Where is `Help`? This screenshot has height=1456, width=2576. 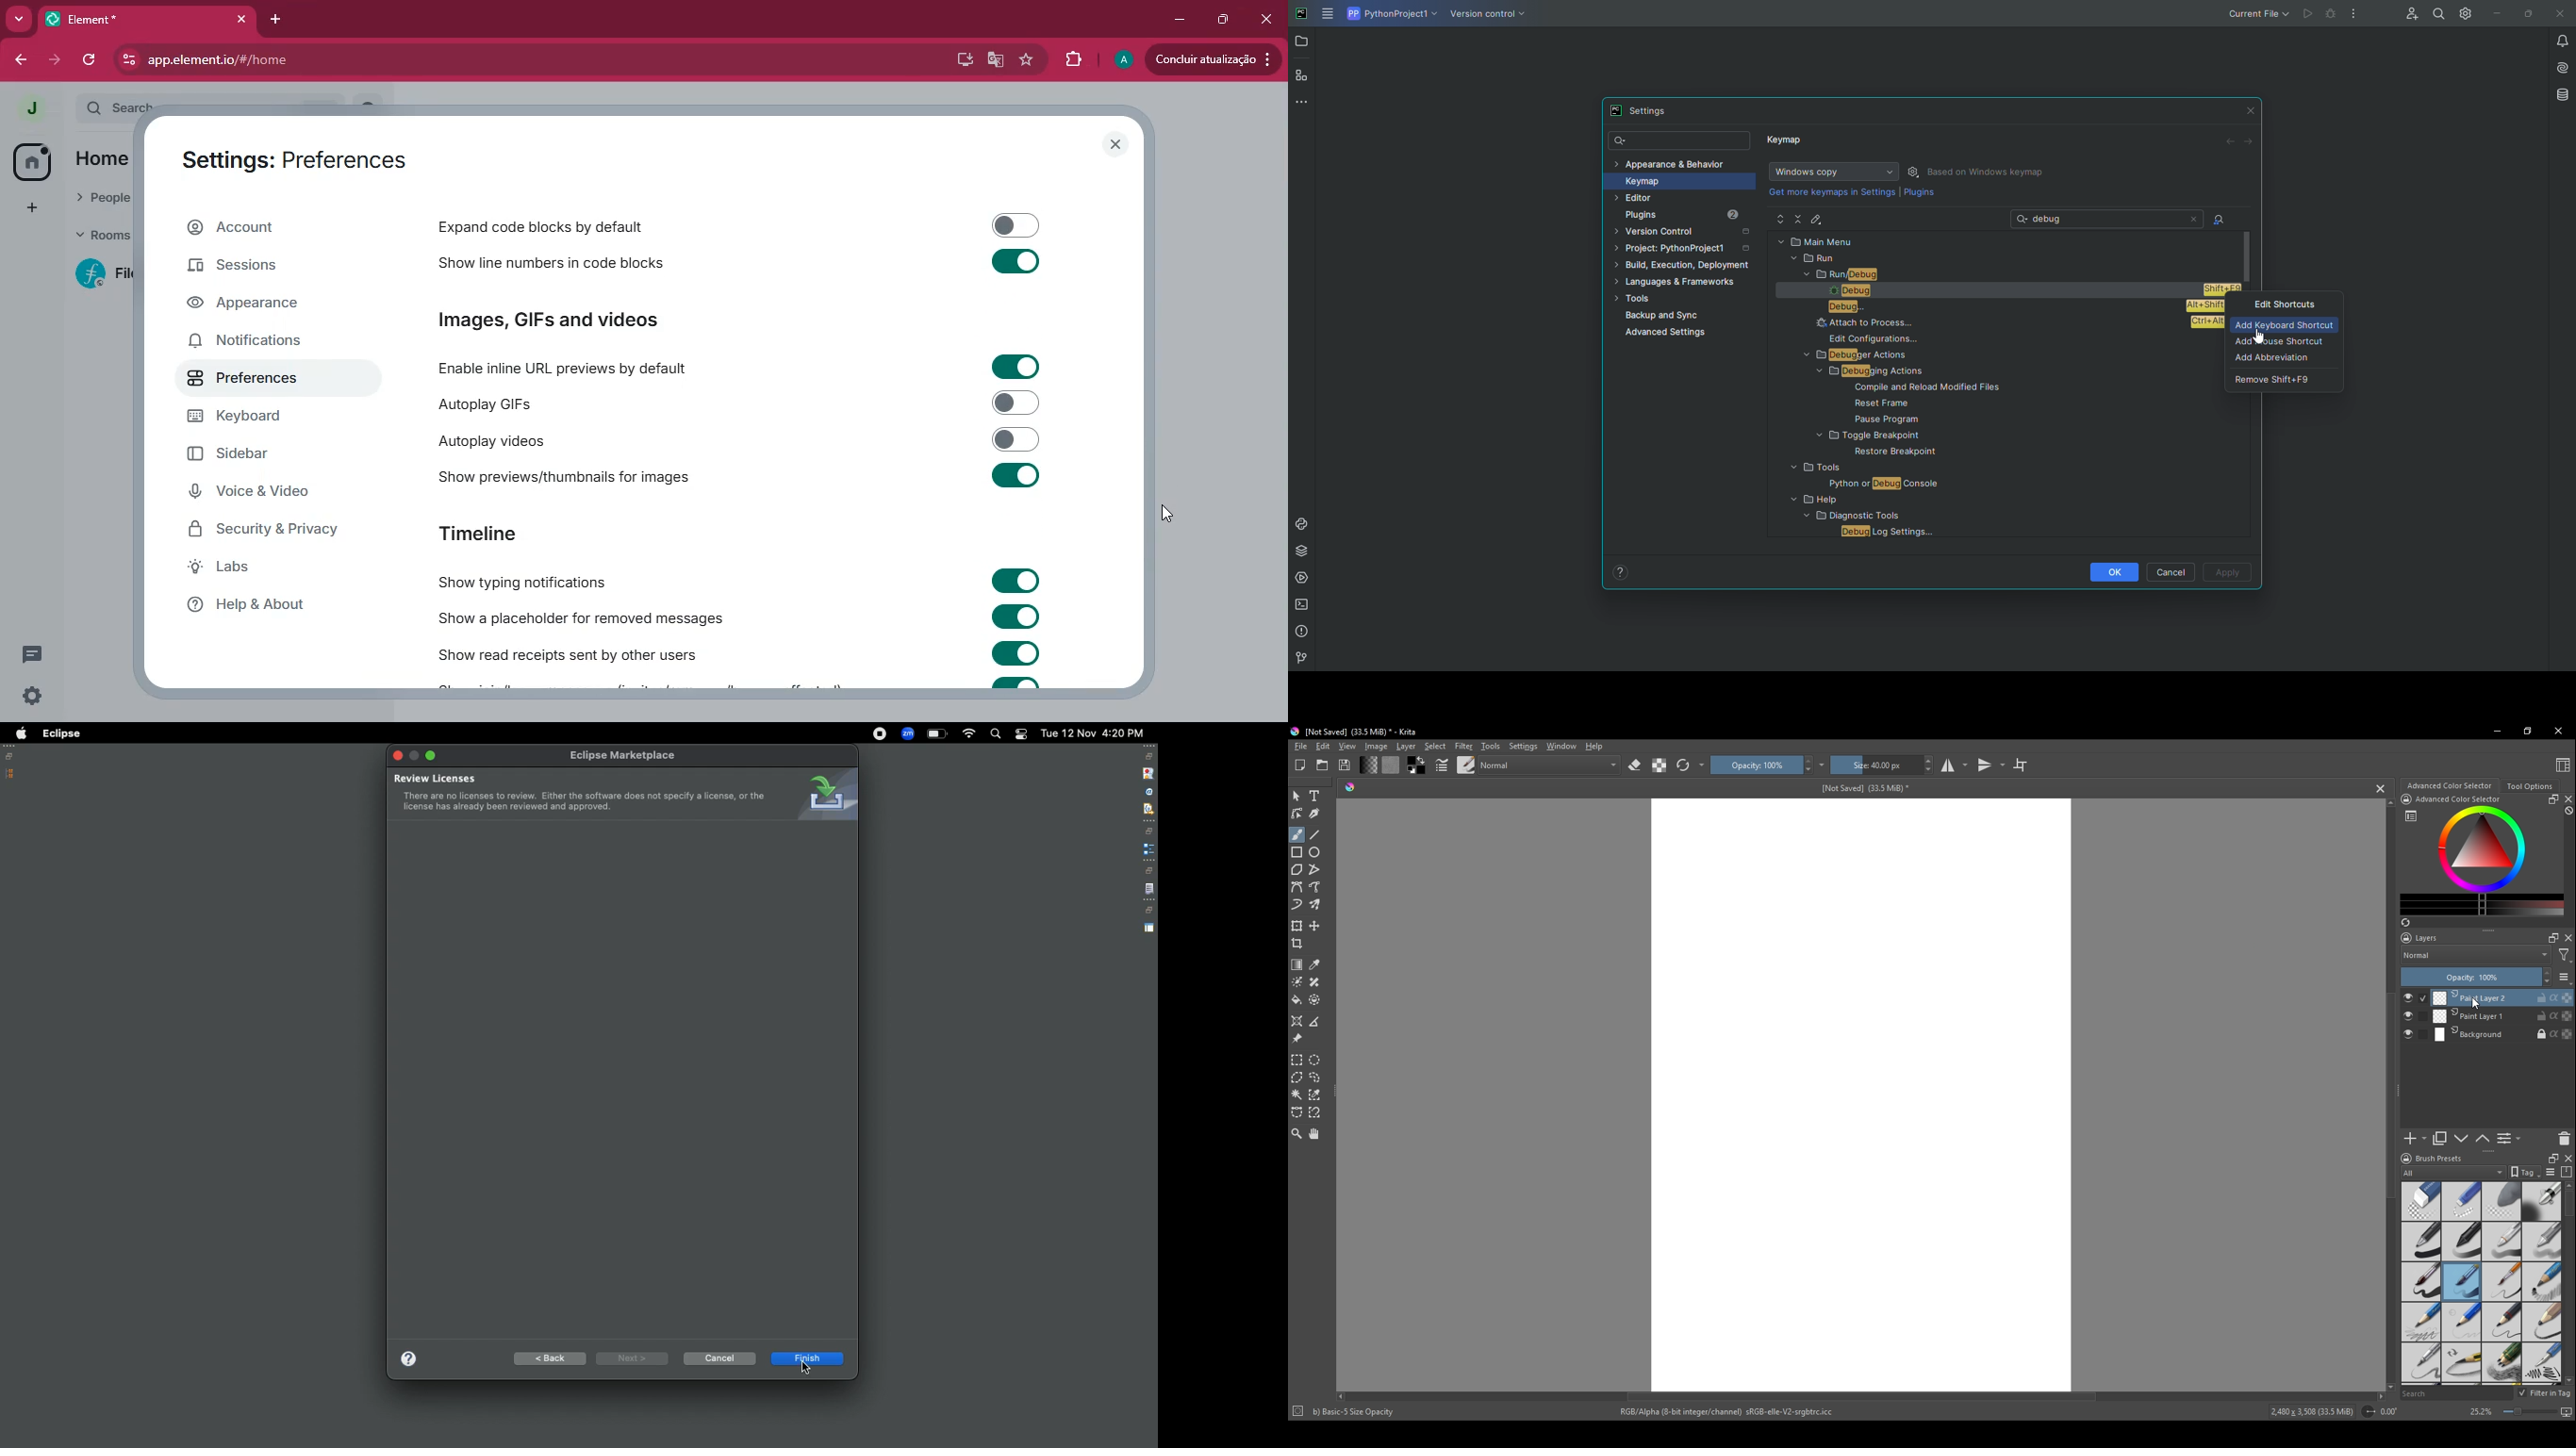 Help is located at coordinates (1595, 745).